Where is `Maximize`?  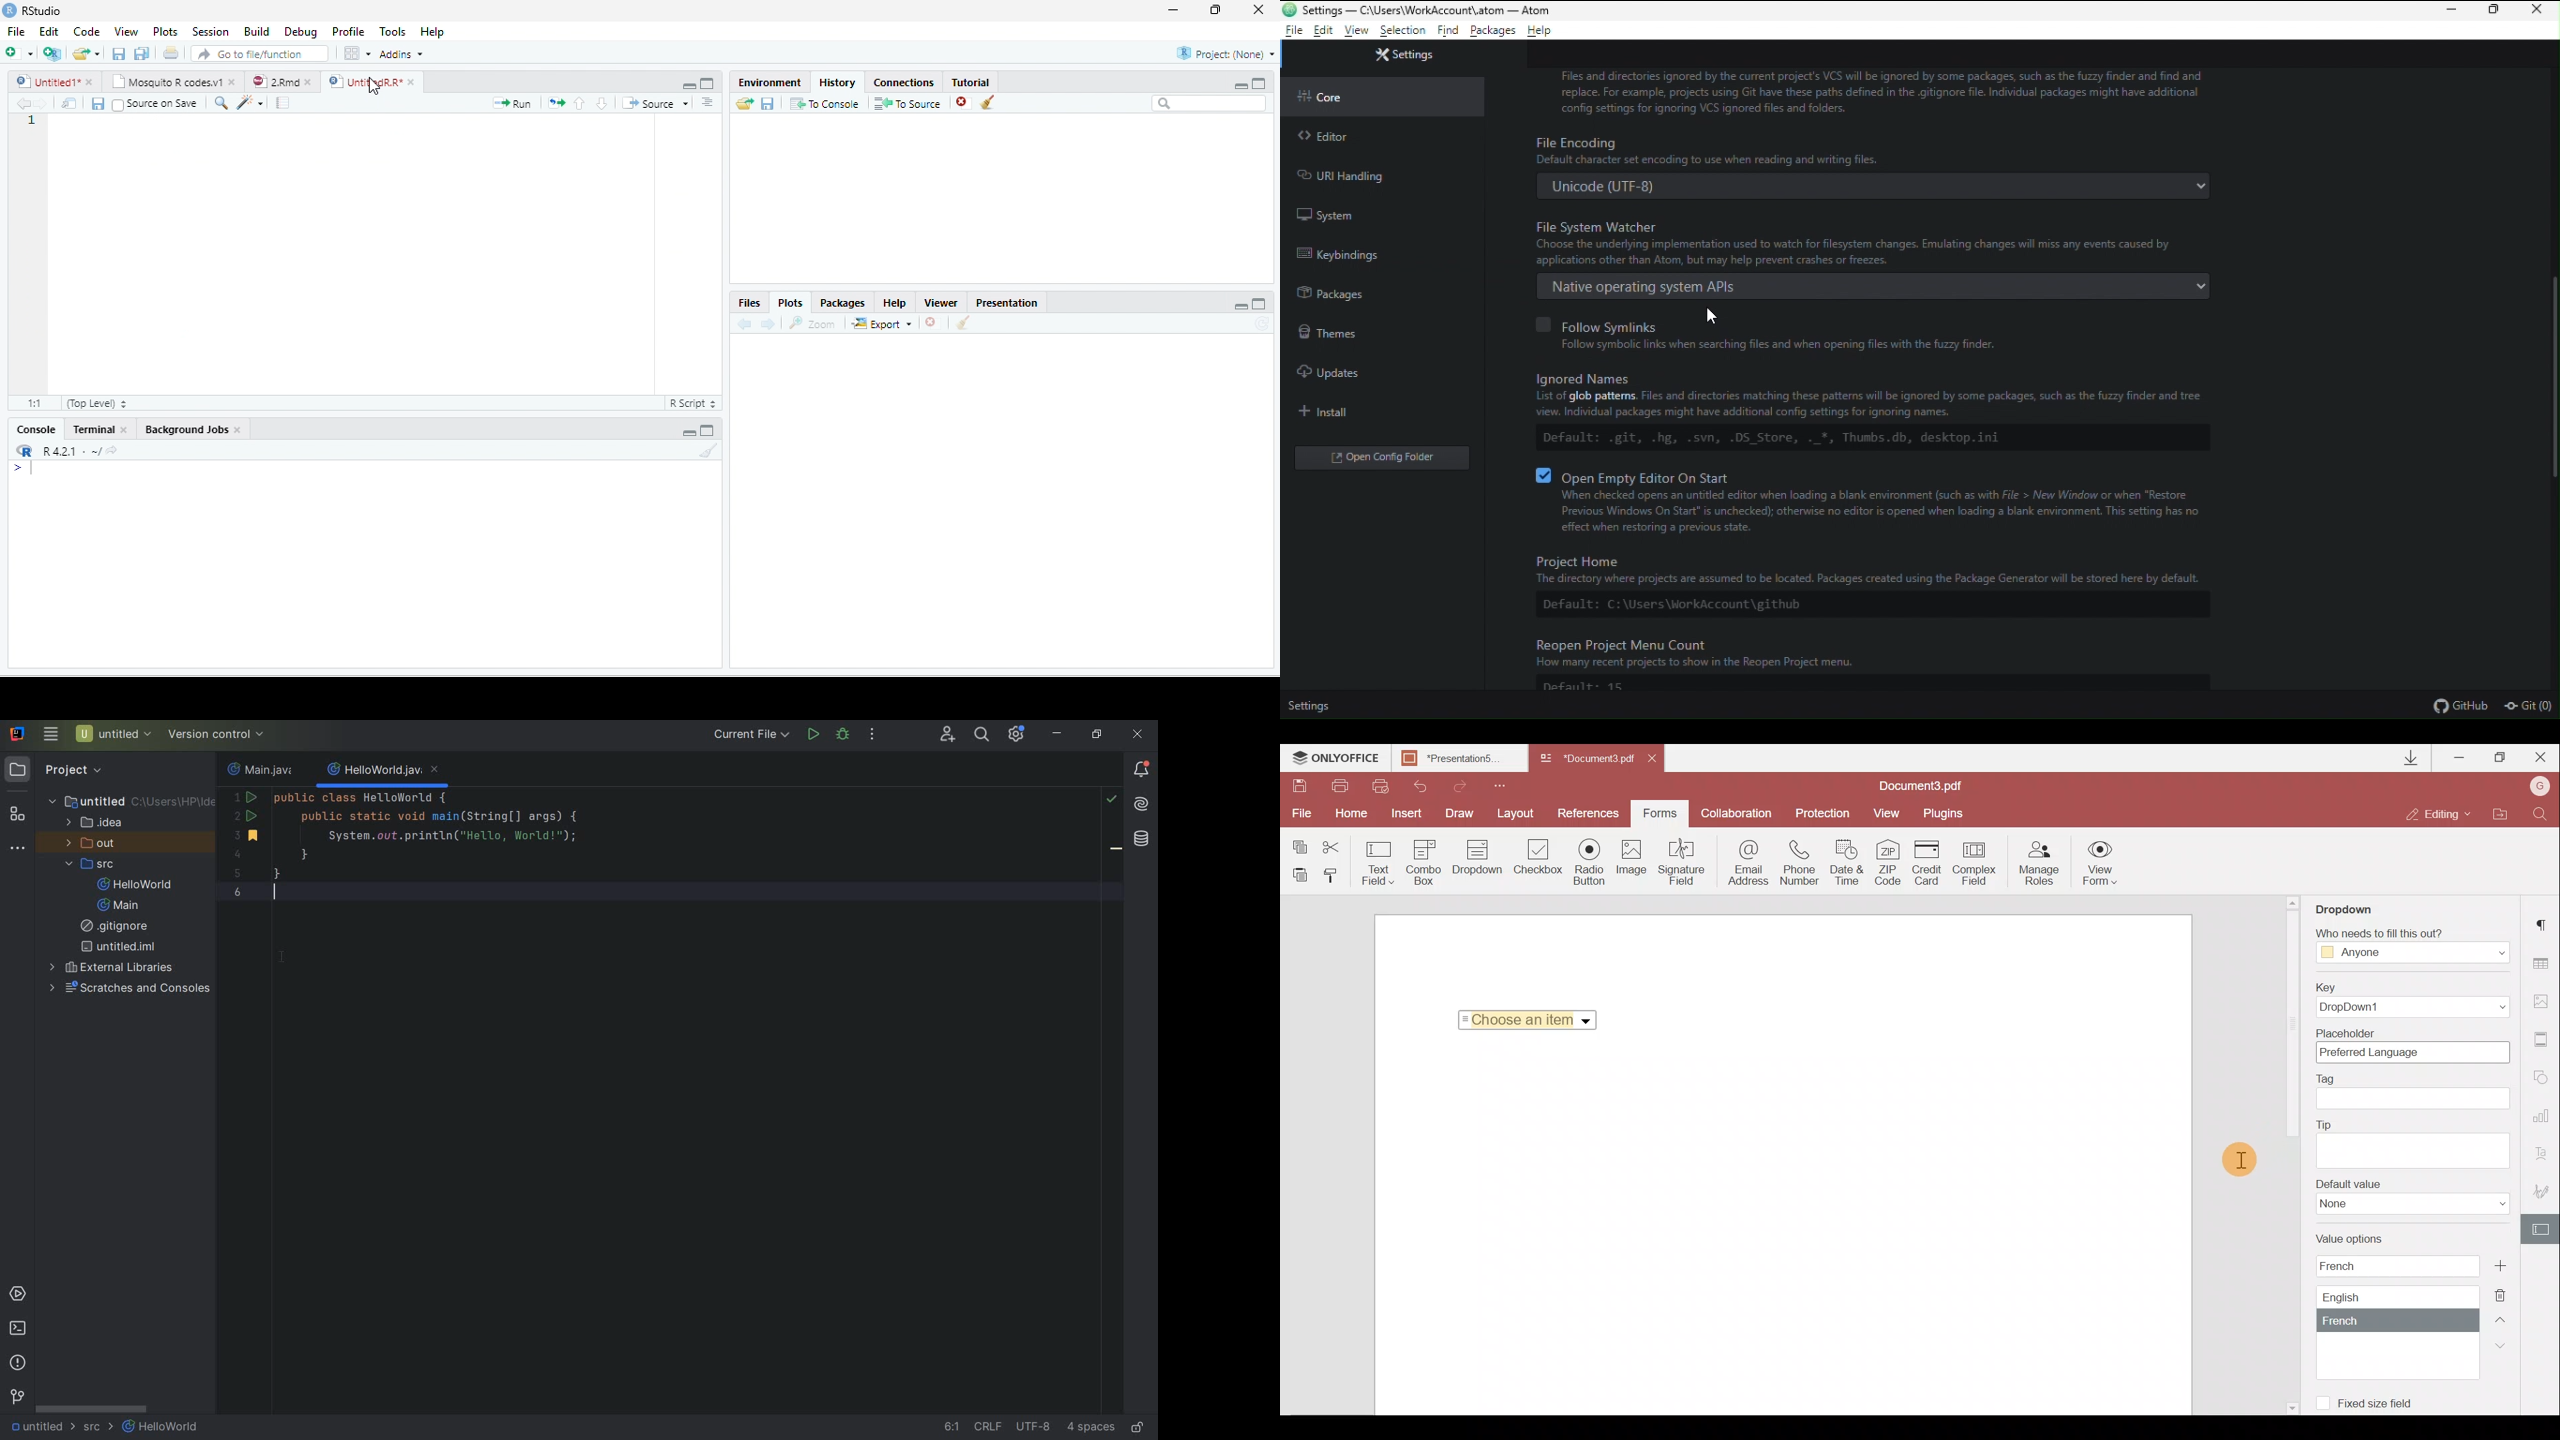 Maximize is located at coordinates (708, 430).